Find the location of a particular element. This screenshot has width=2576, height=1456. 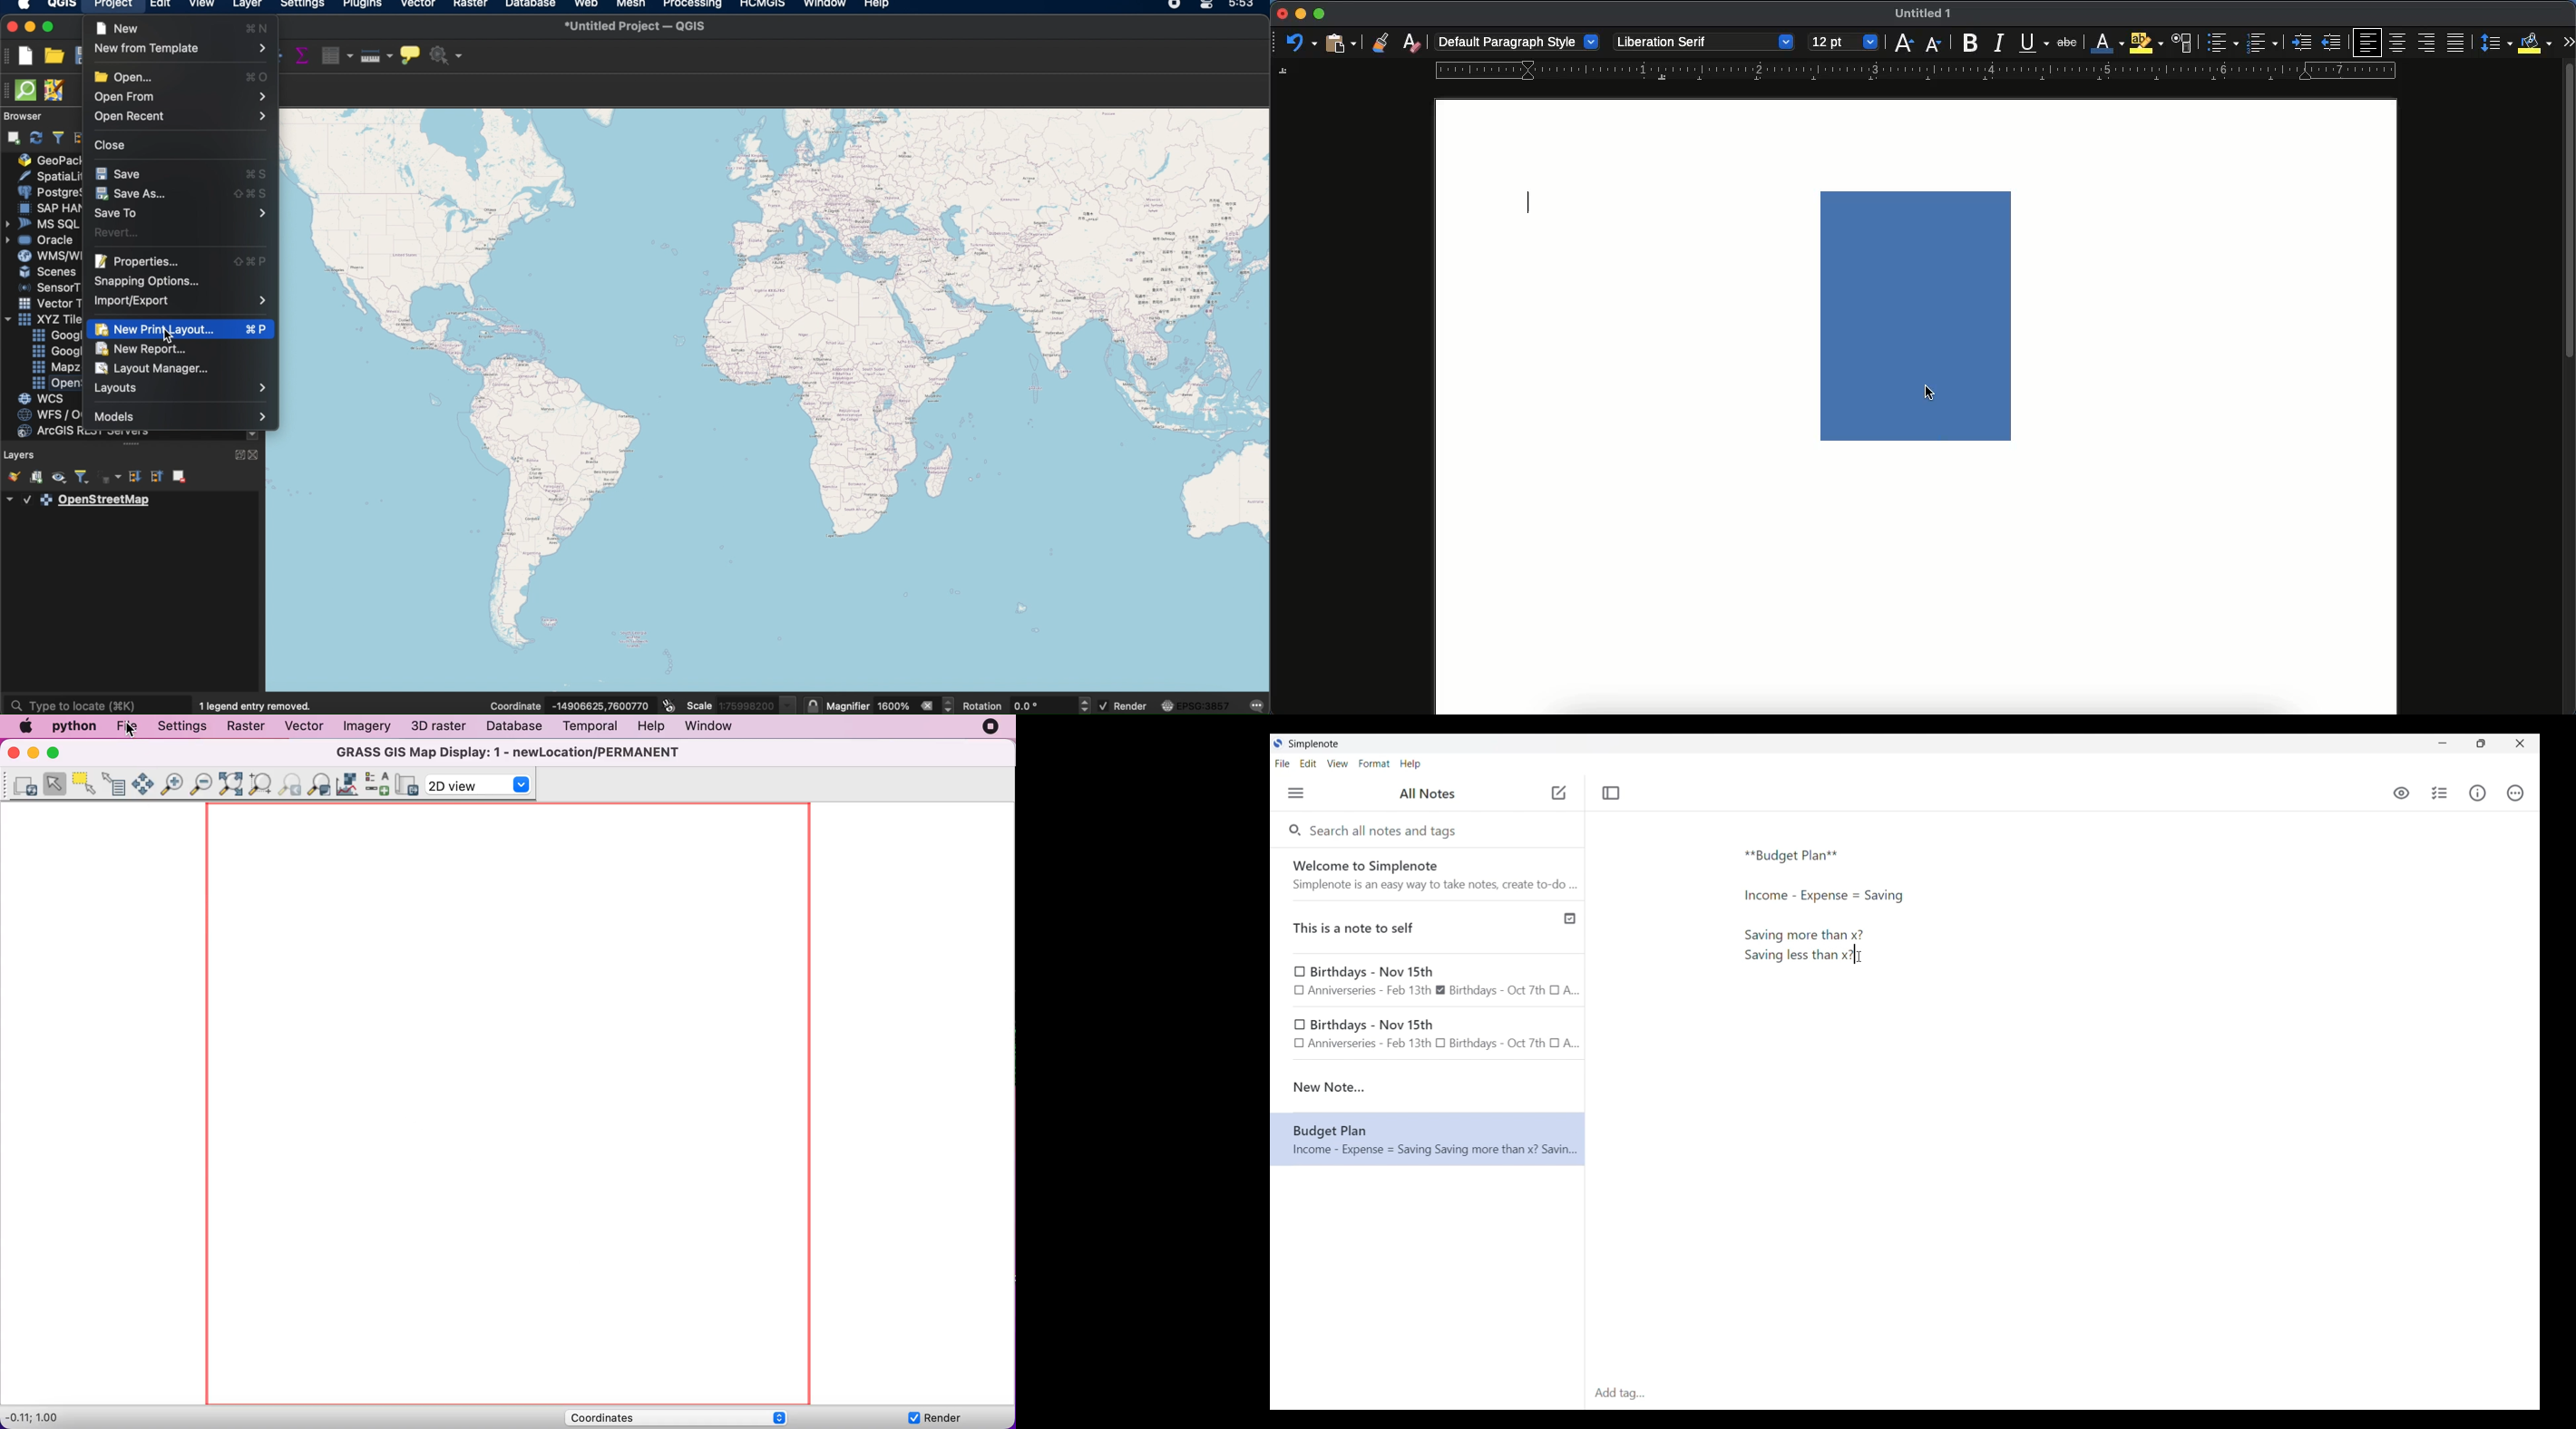

rotation is located at coordinates (1027, 704).